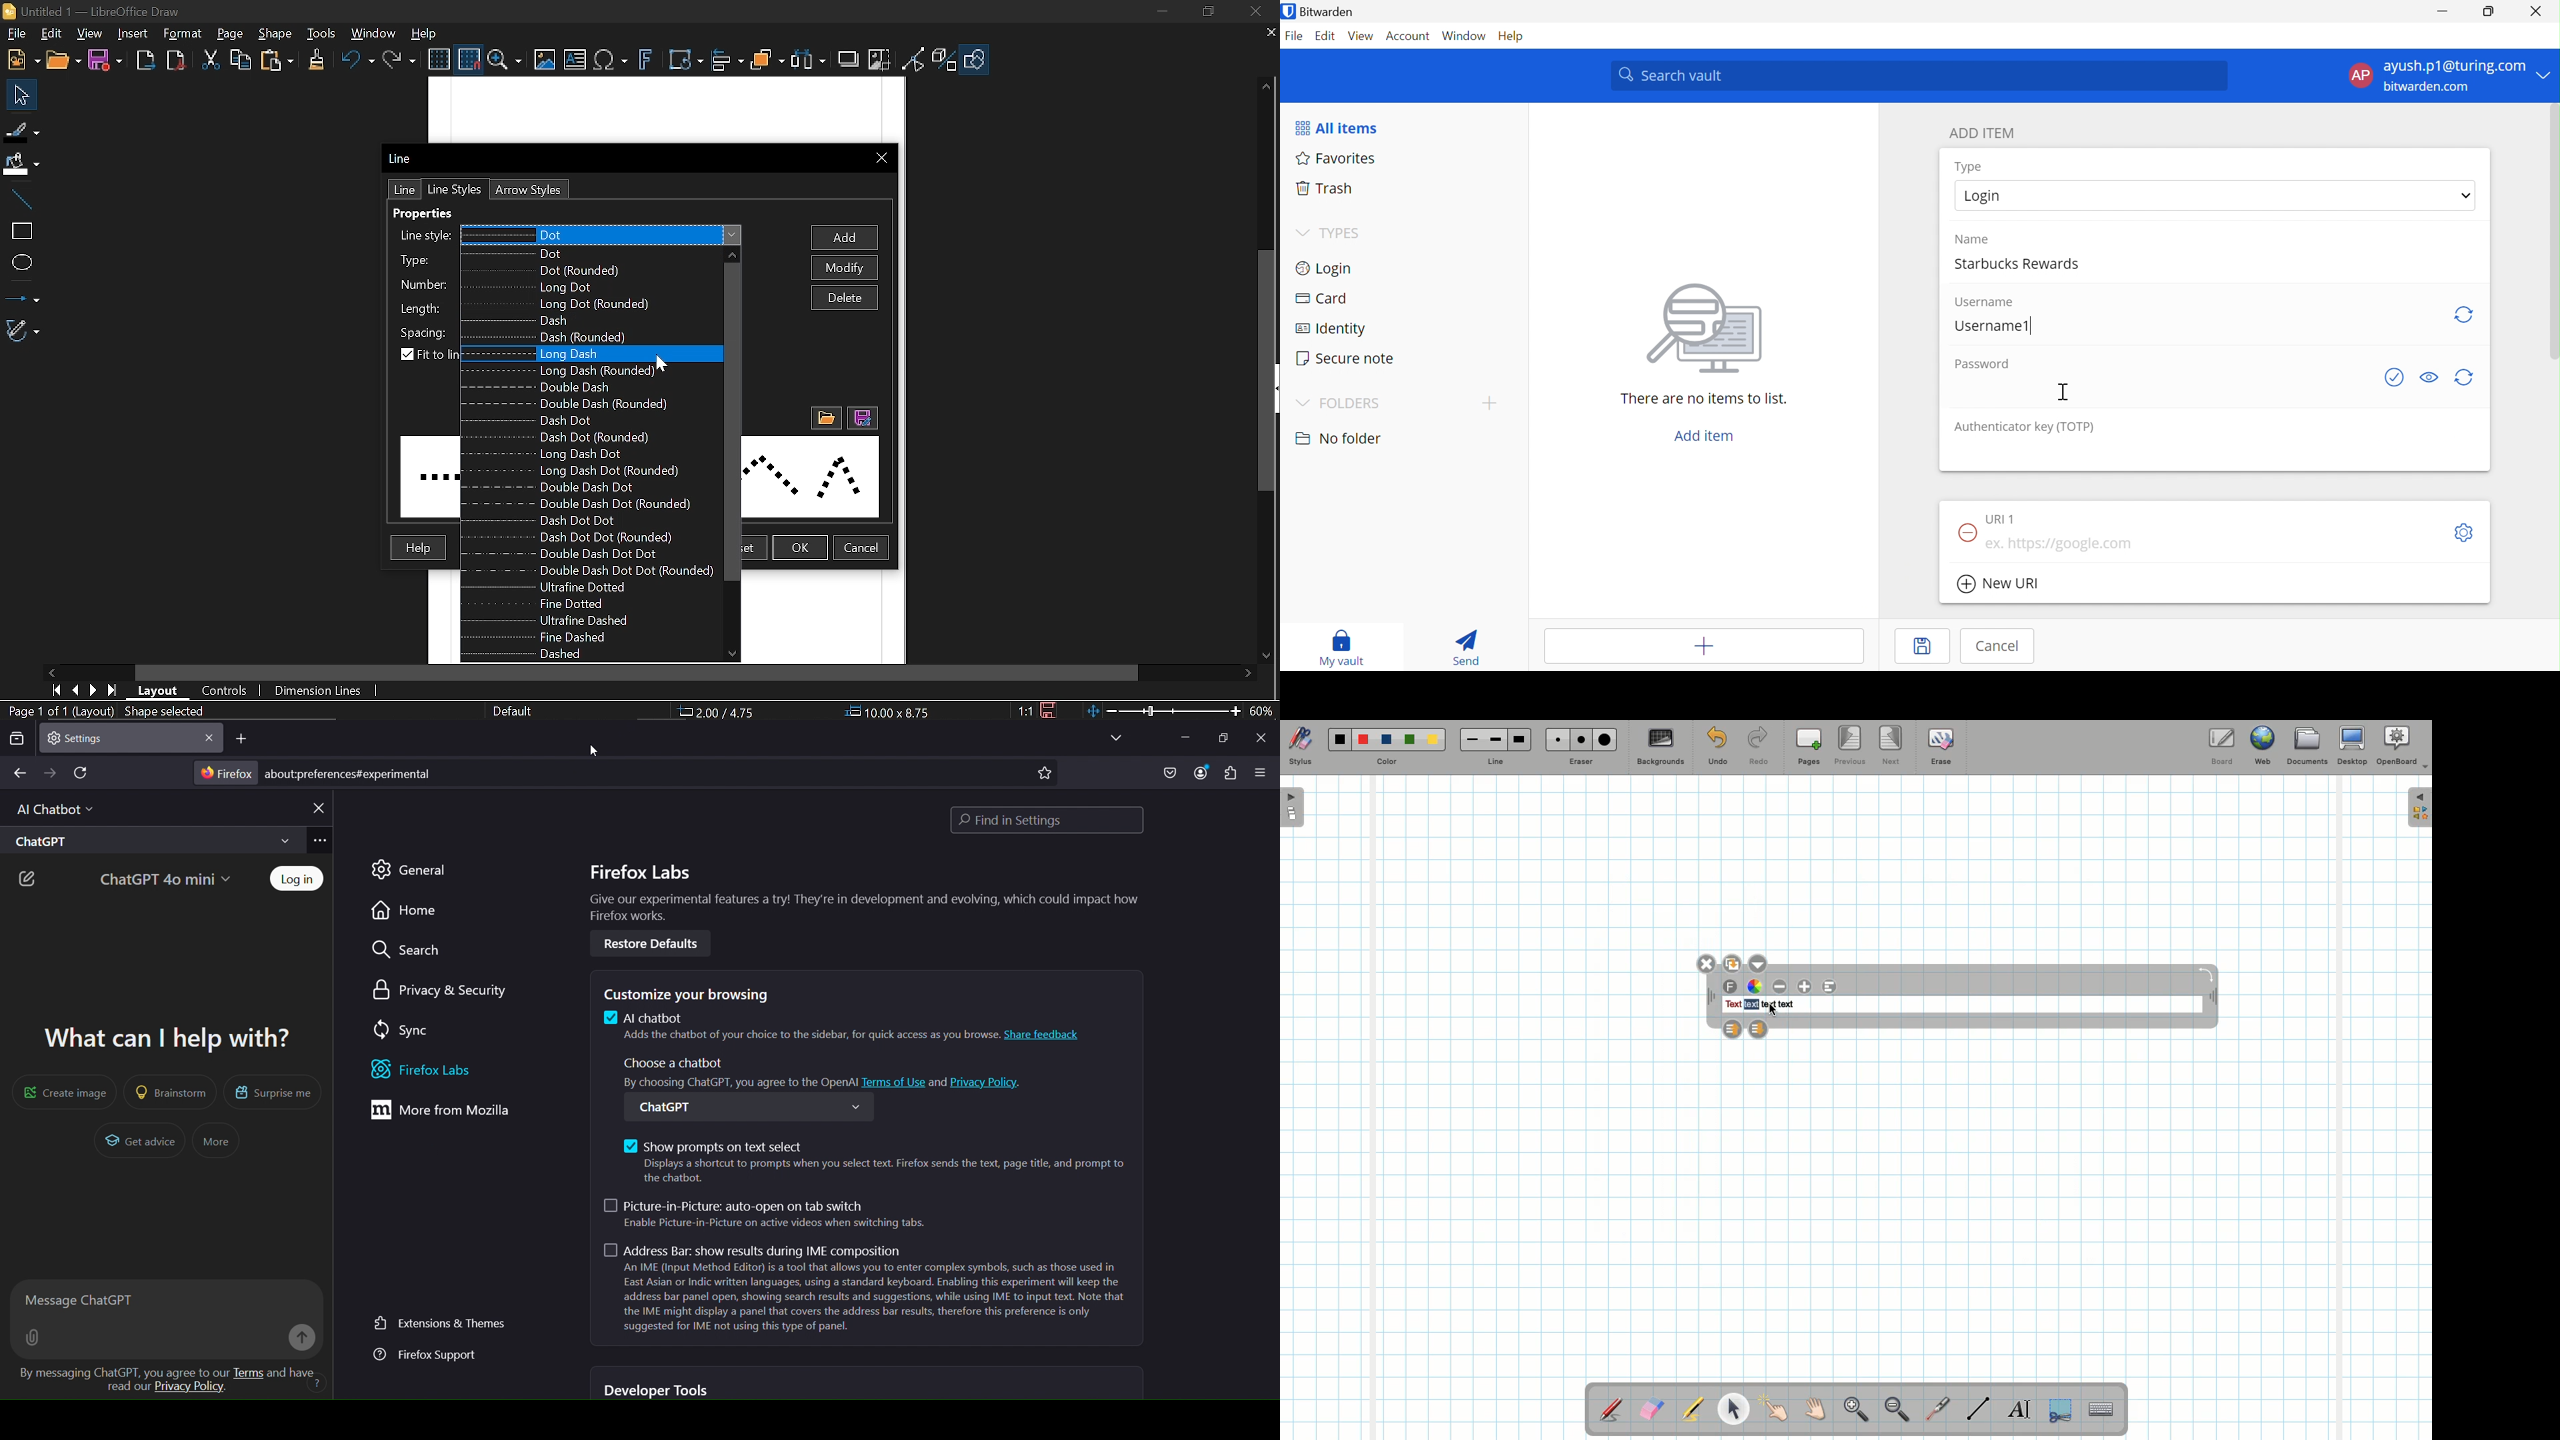 Image resolution: width=2576 pixels, height=1456 pixels. What do you see at coordinates (687, 61) in the screenshot?
I see `Transformations` at bounding box center [687, 61].